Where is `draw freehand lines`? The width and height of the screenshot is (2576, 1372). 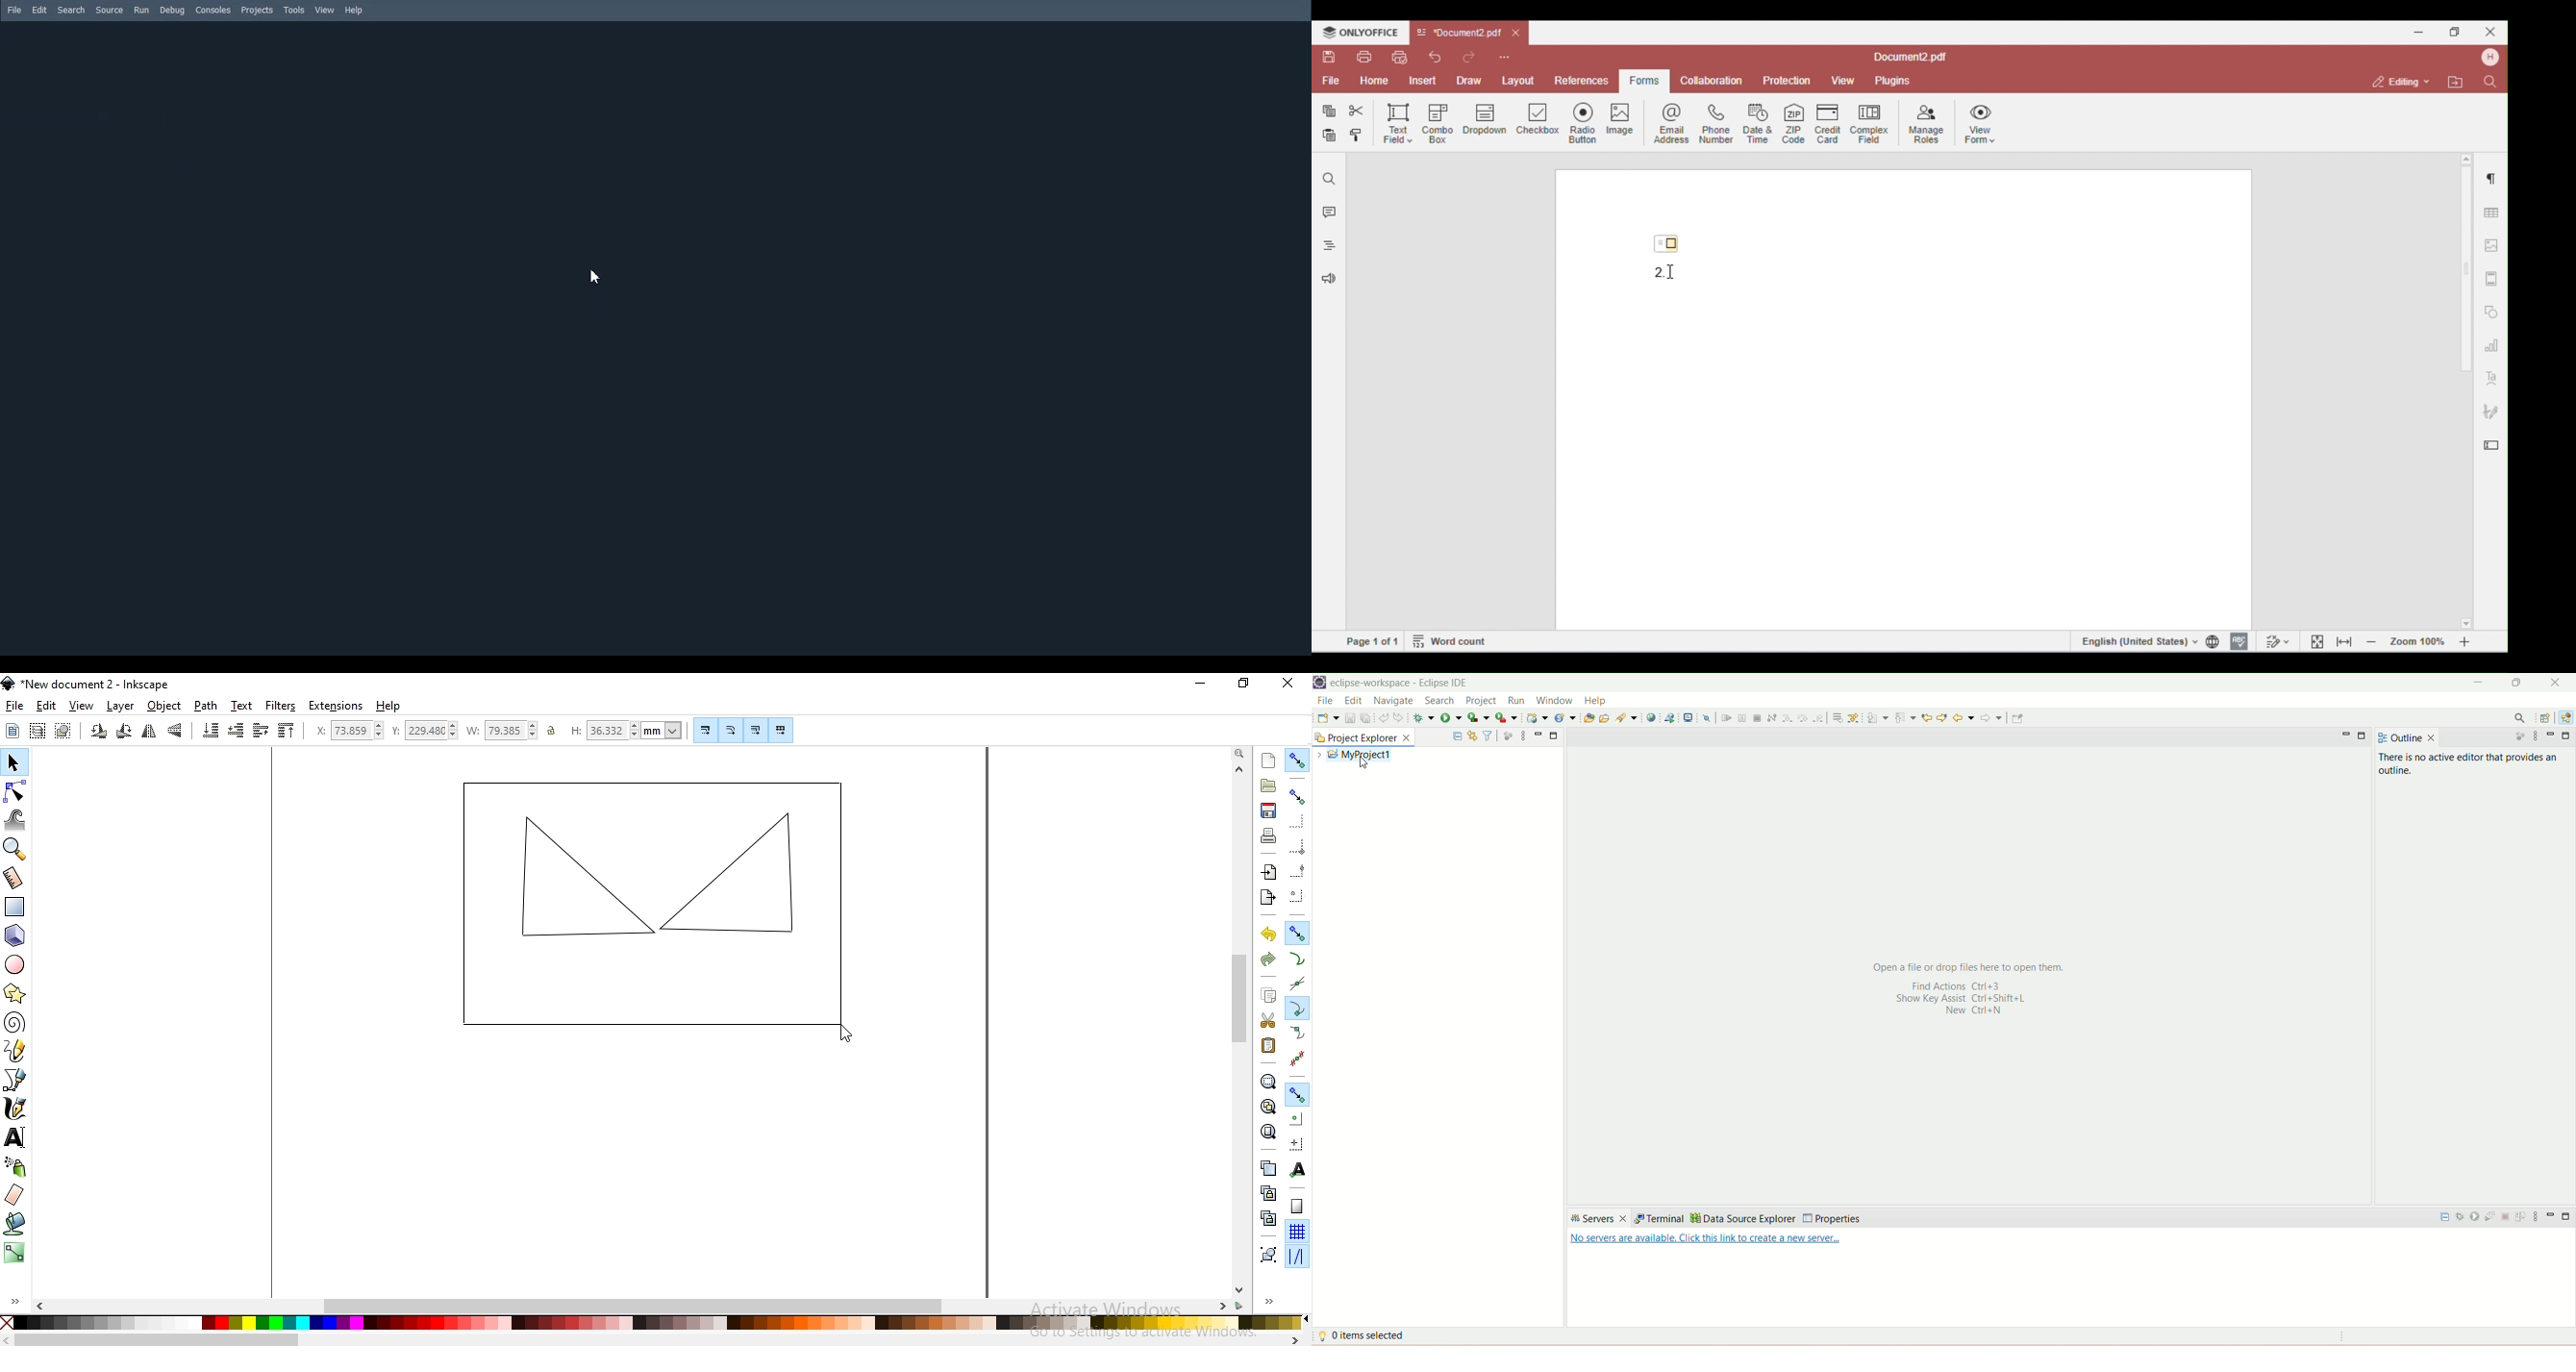 draw freehand lines is located at coordinates (14, 1054).